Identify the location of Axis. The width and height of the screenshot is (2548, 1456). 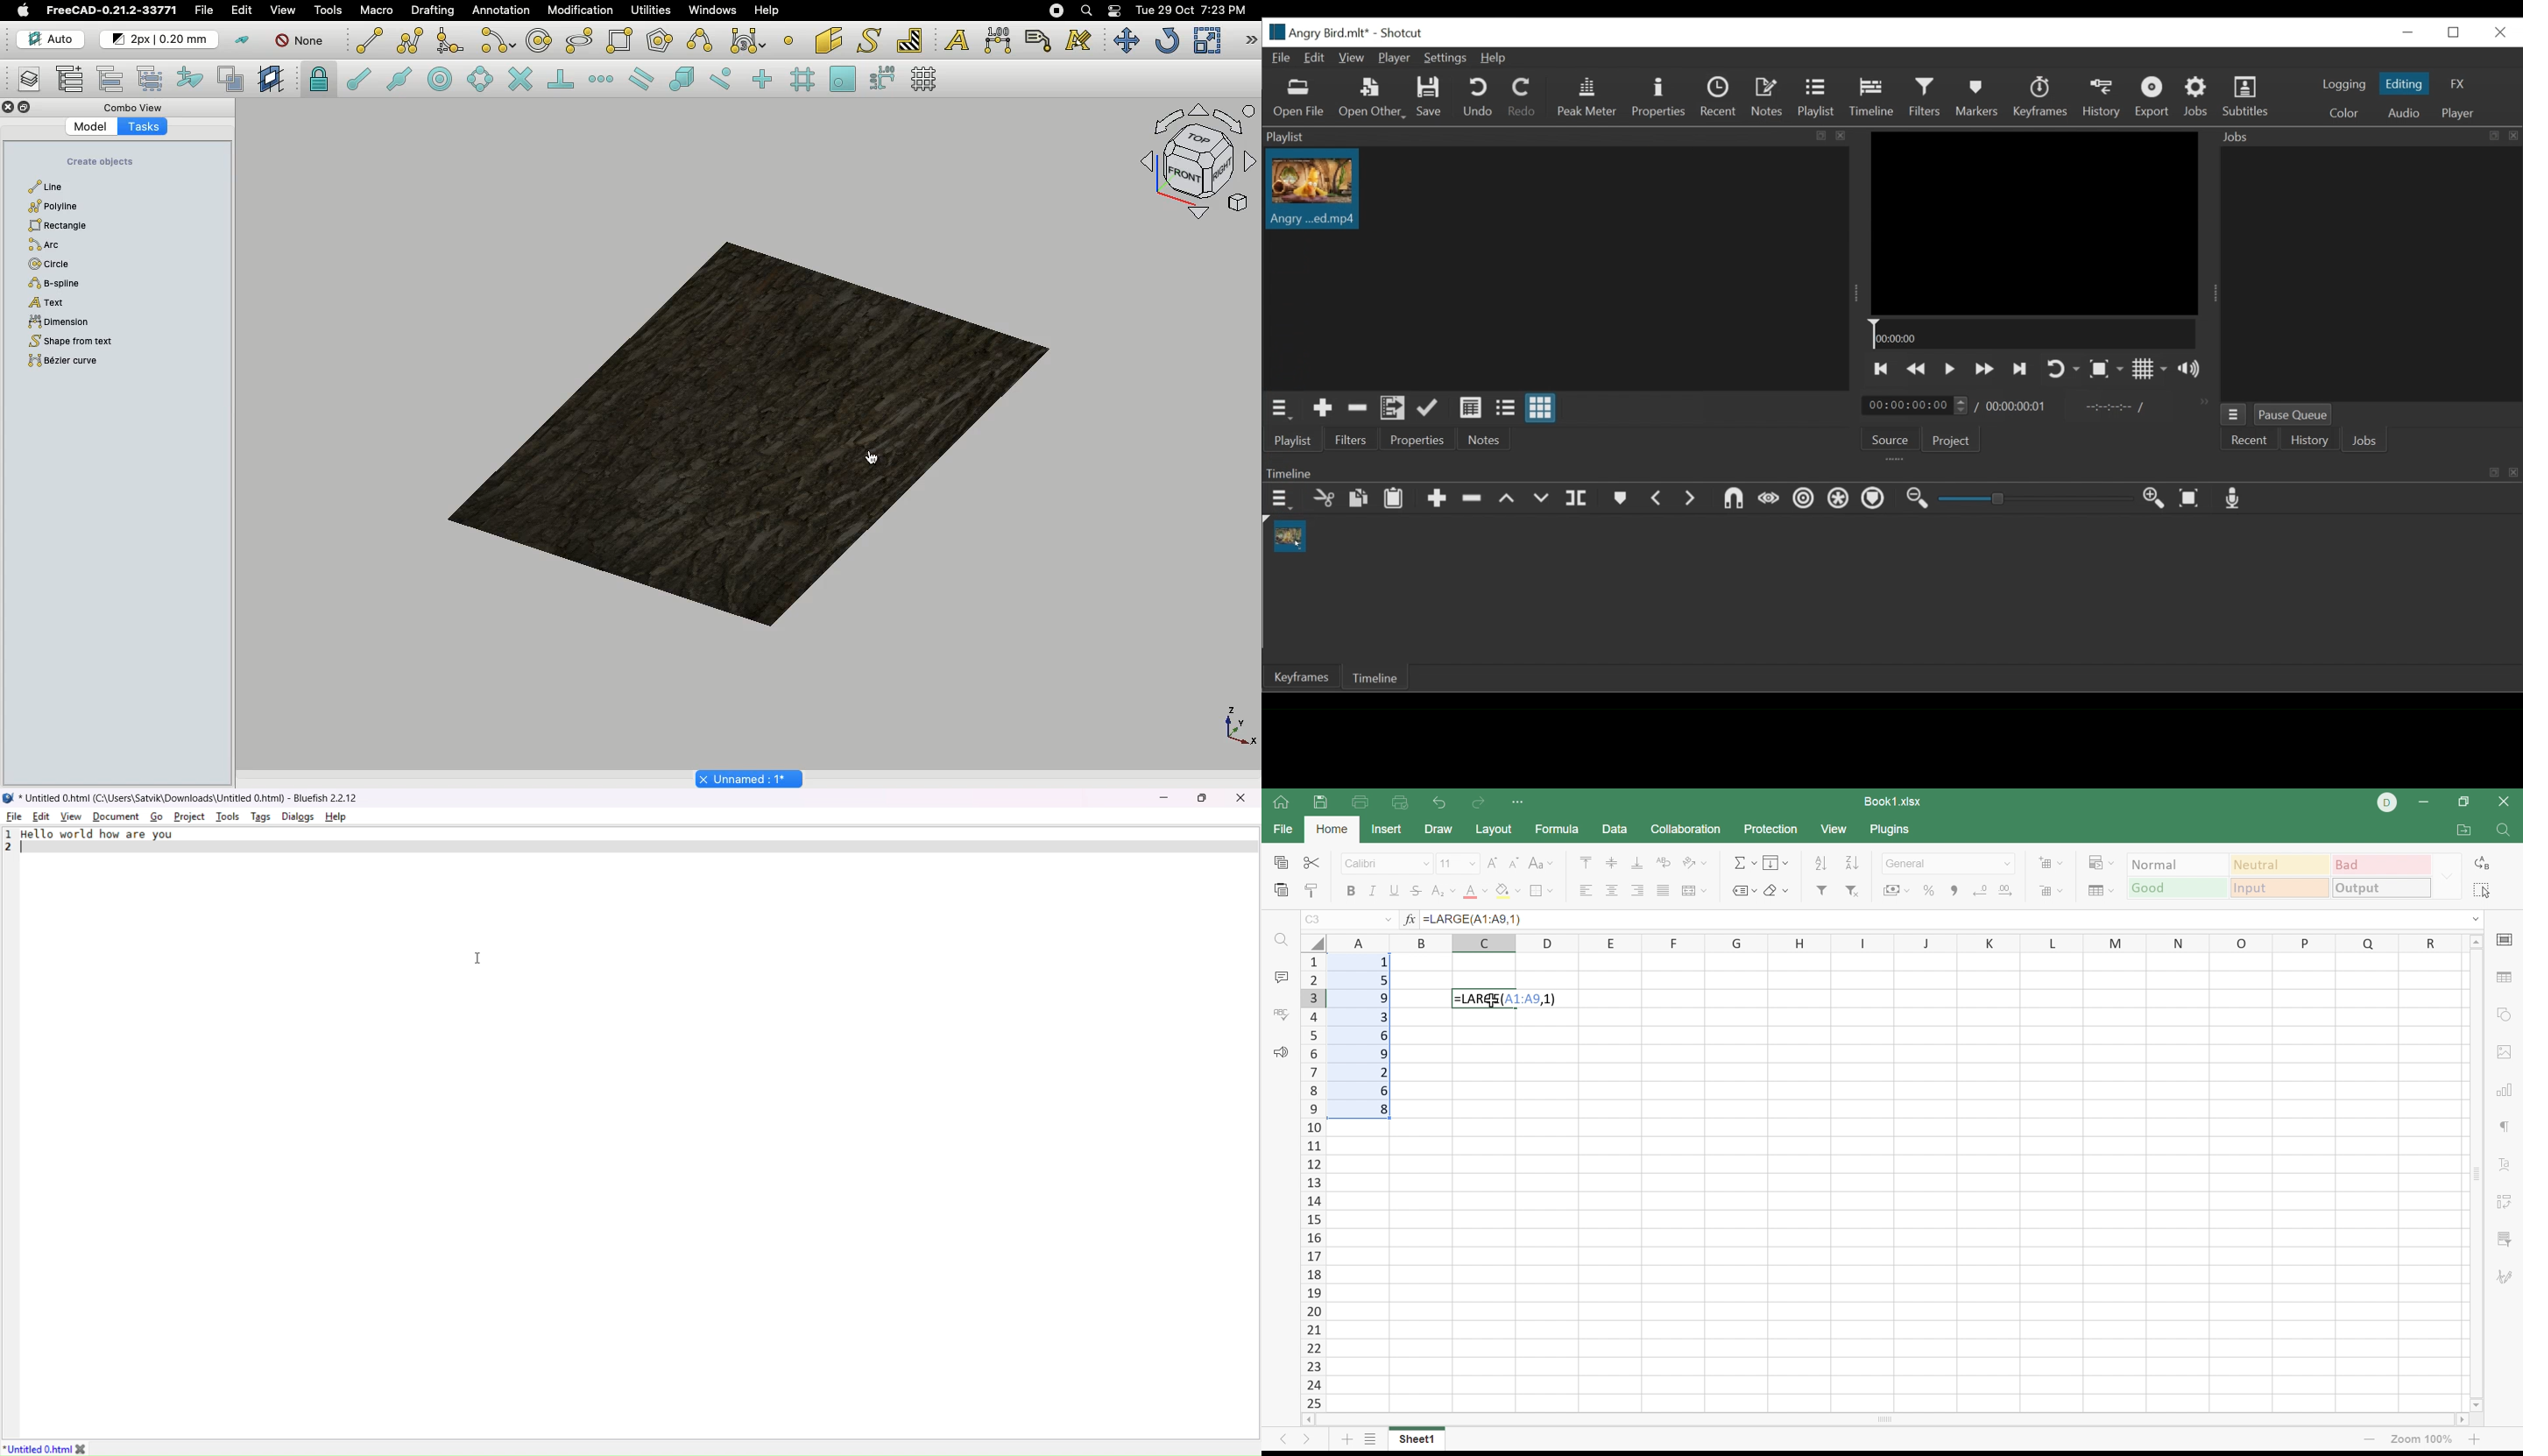
(1237, 725).